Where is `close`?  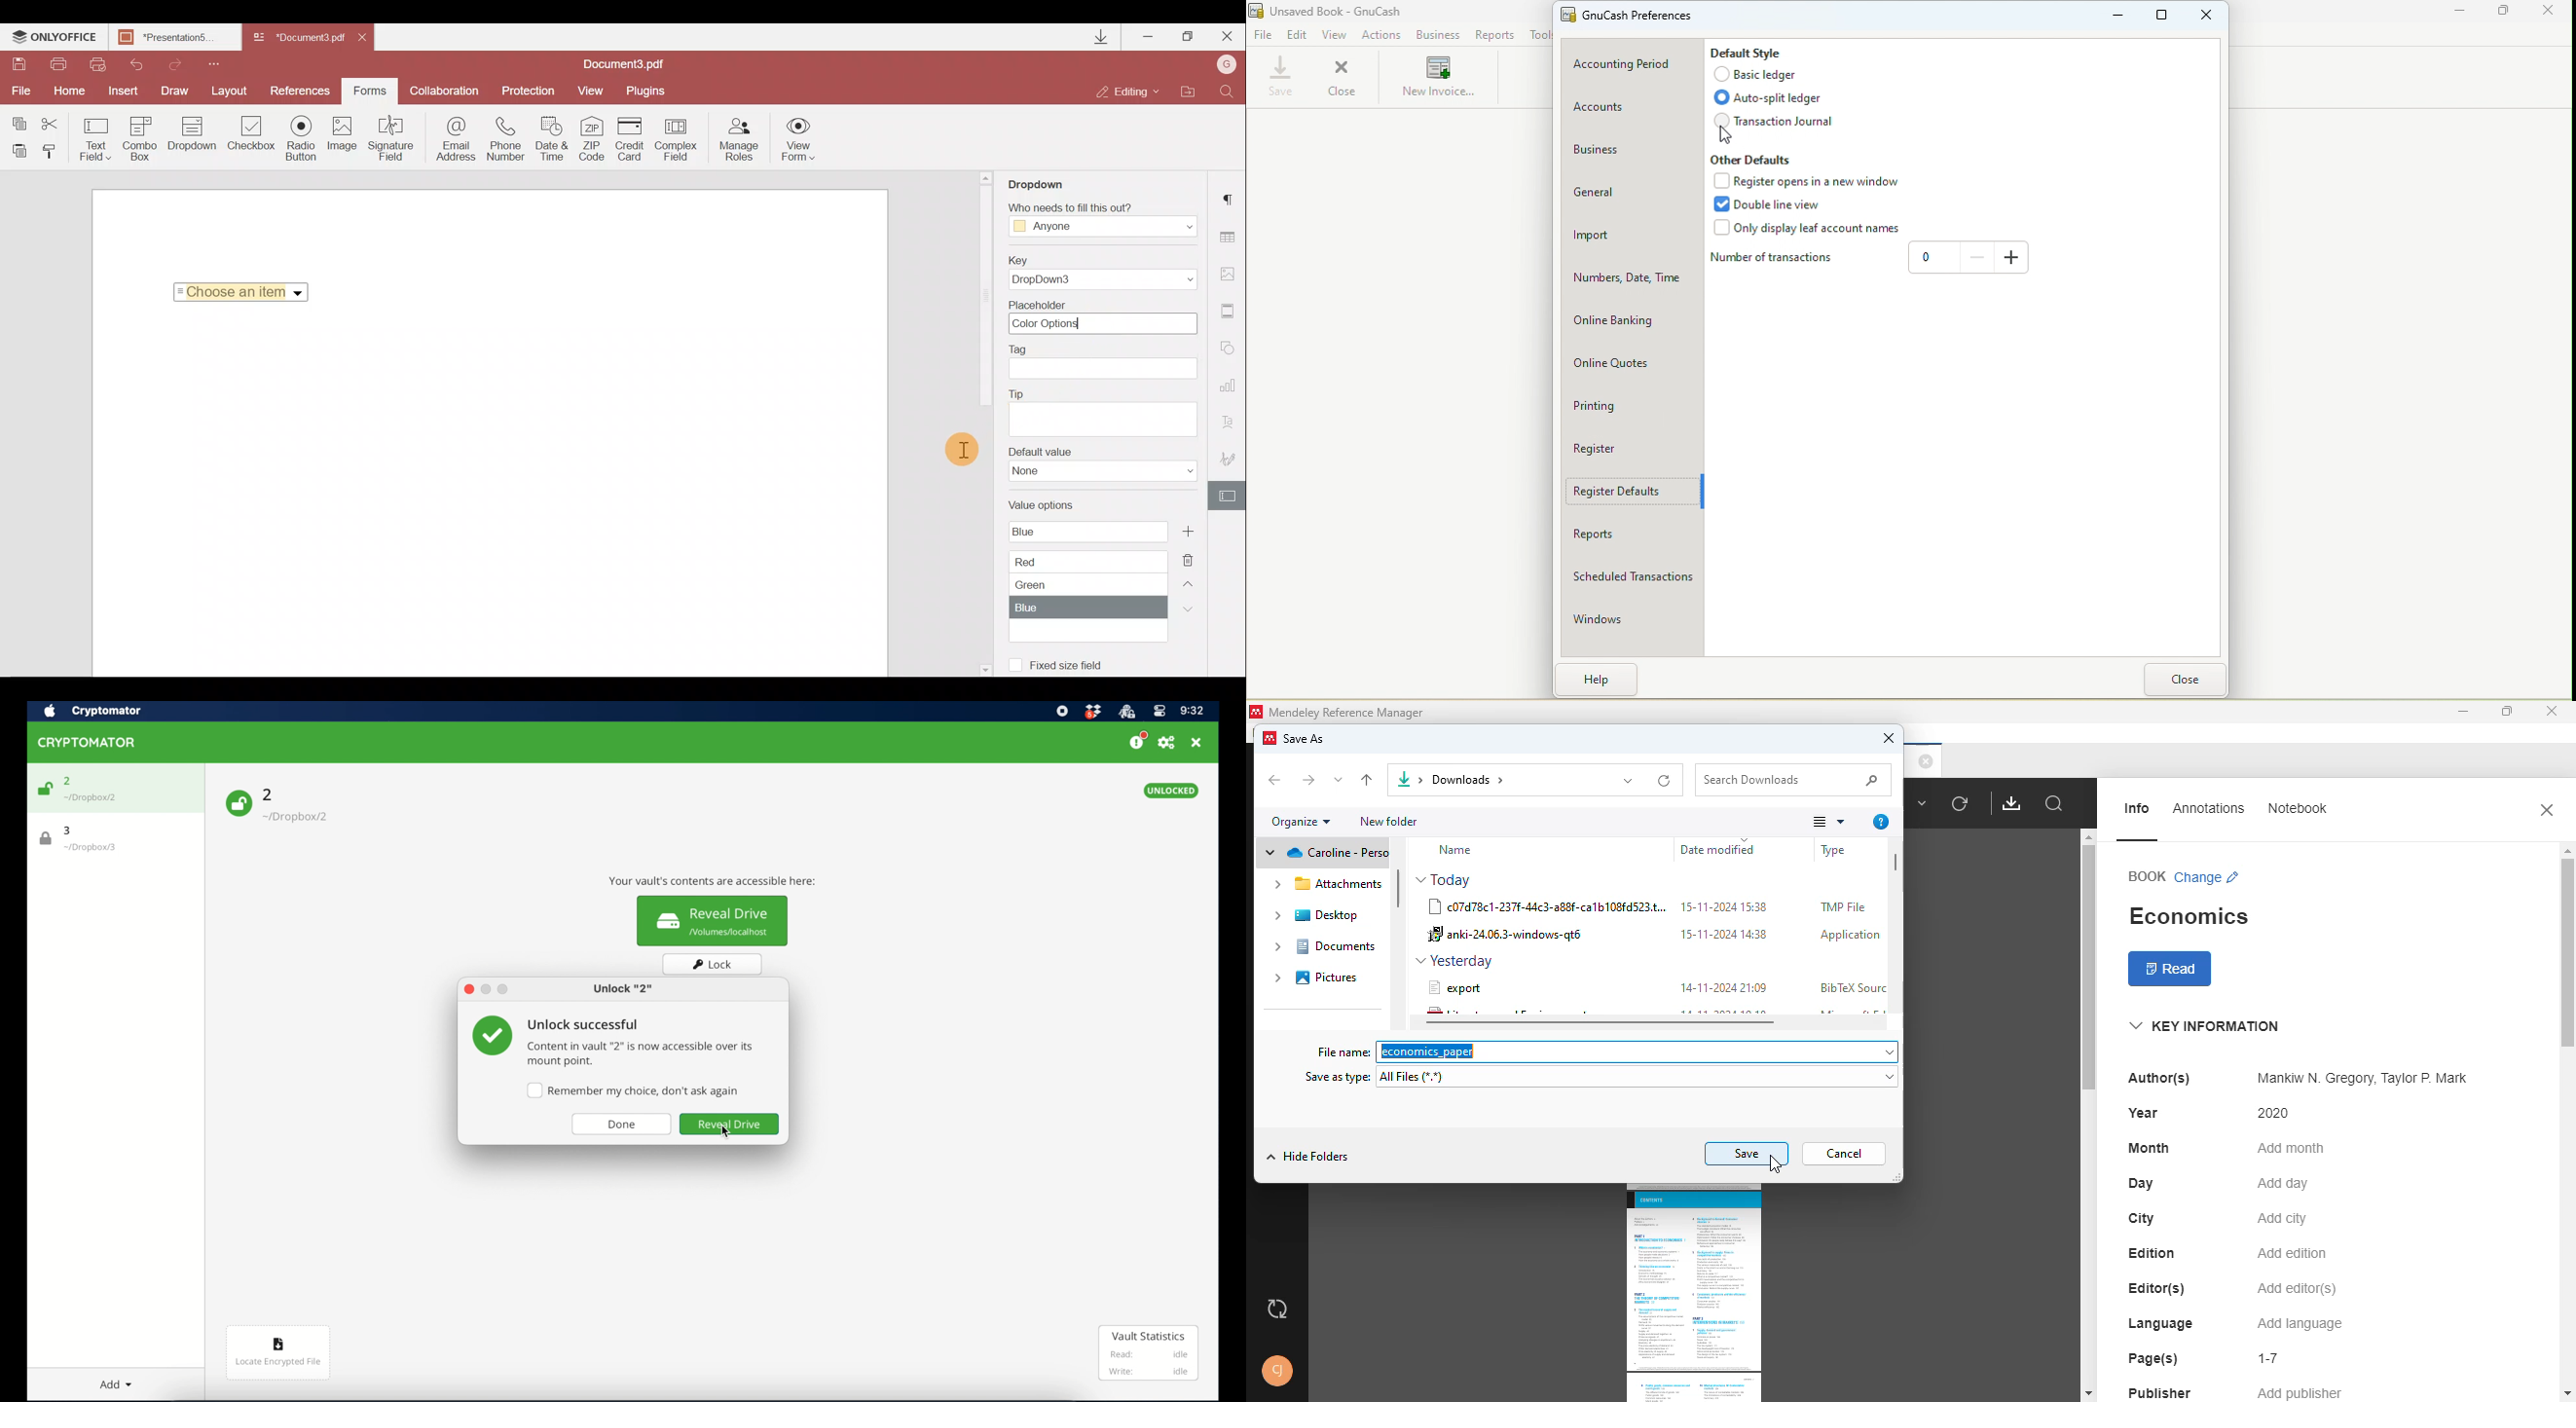
close is located at coordinates (1889, 738).